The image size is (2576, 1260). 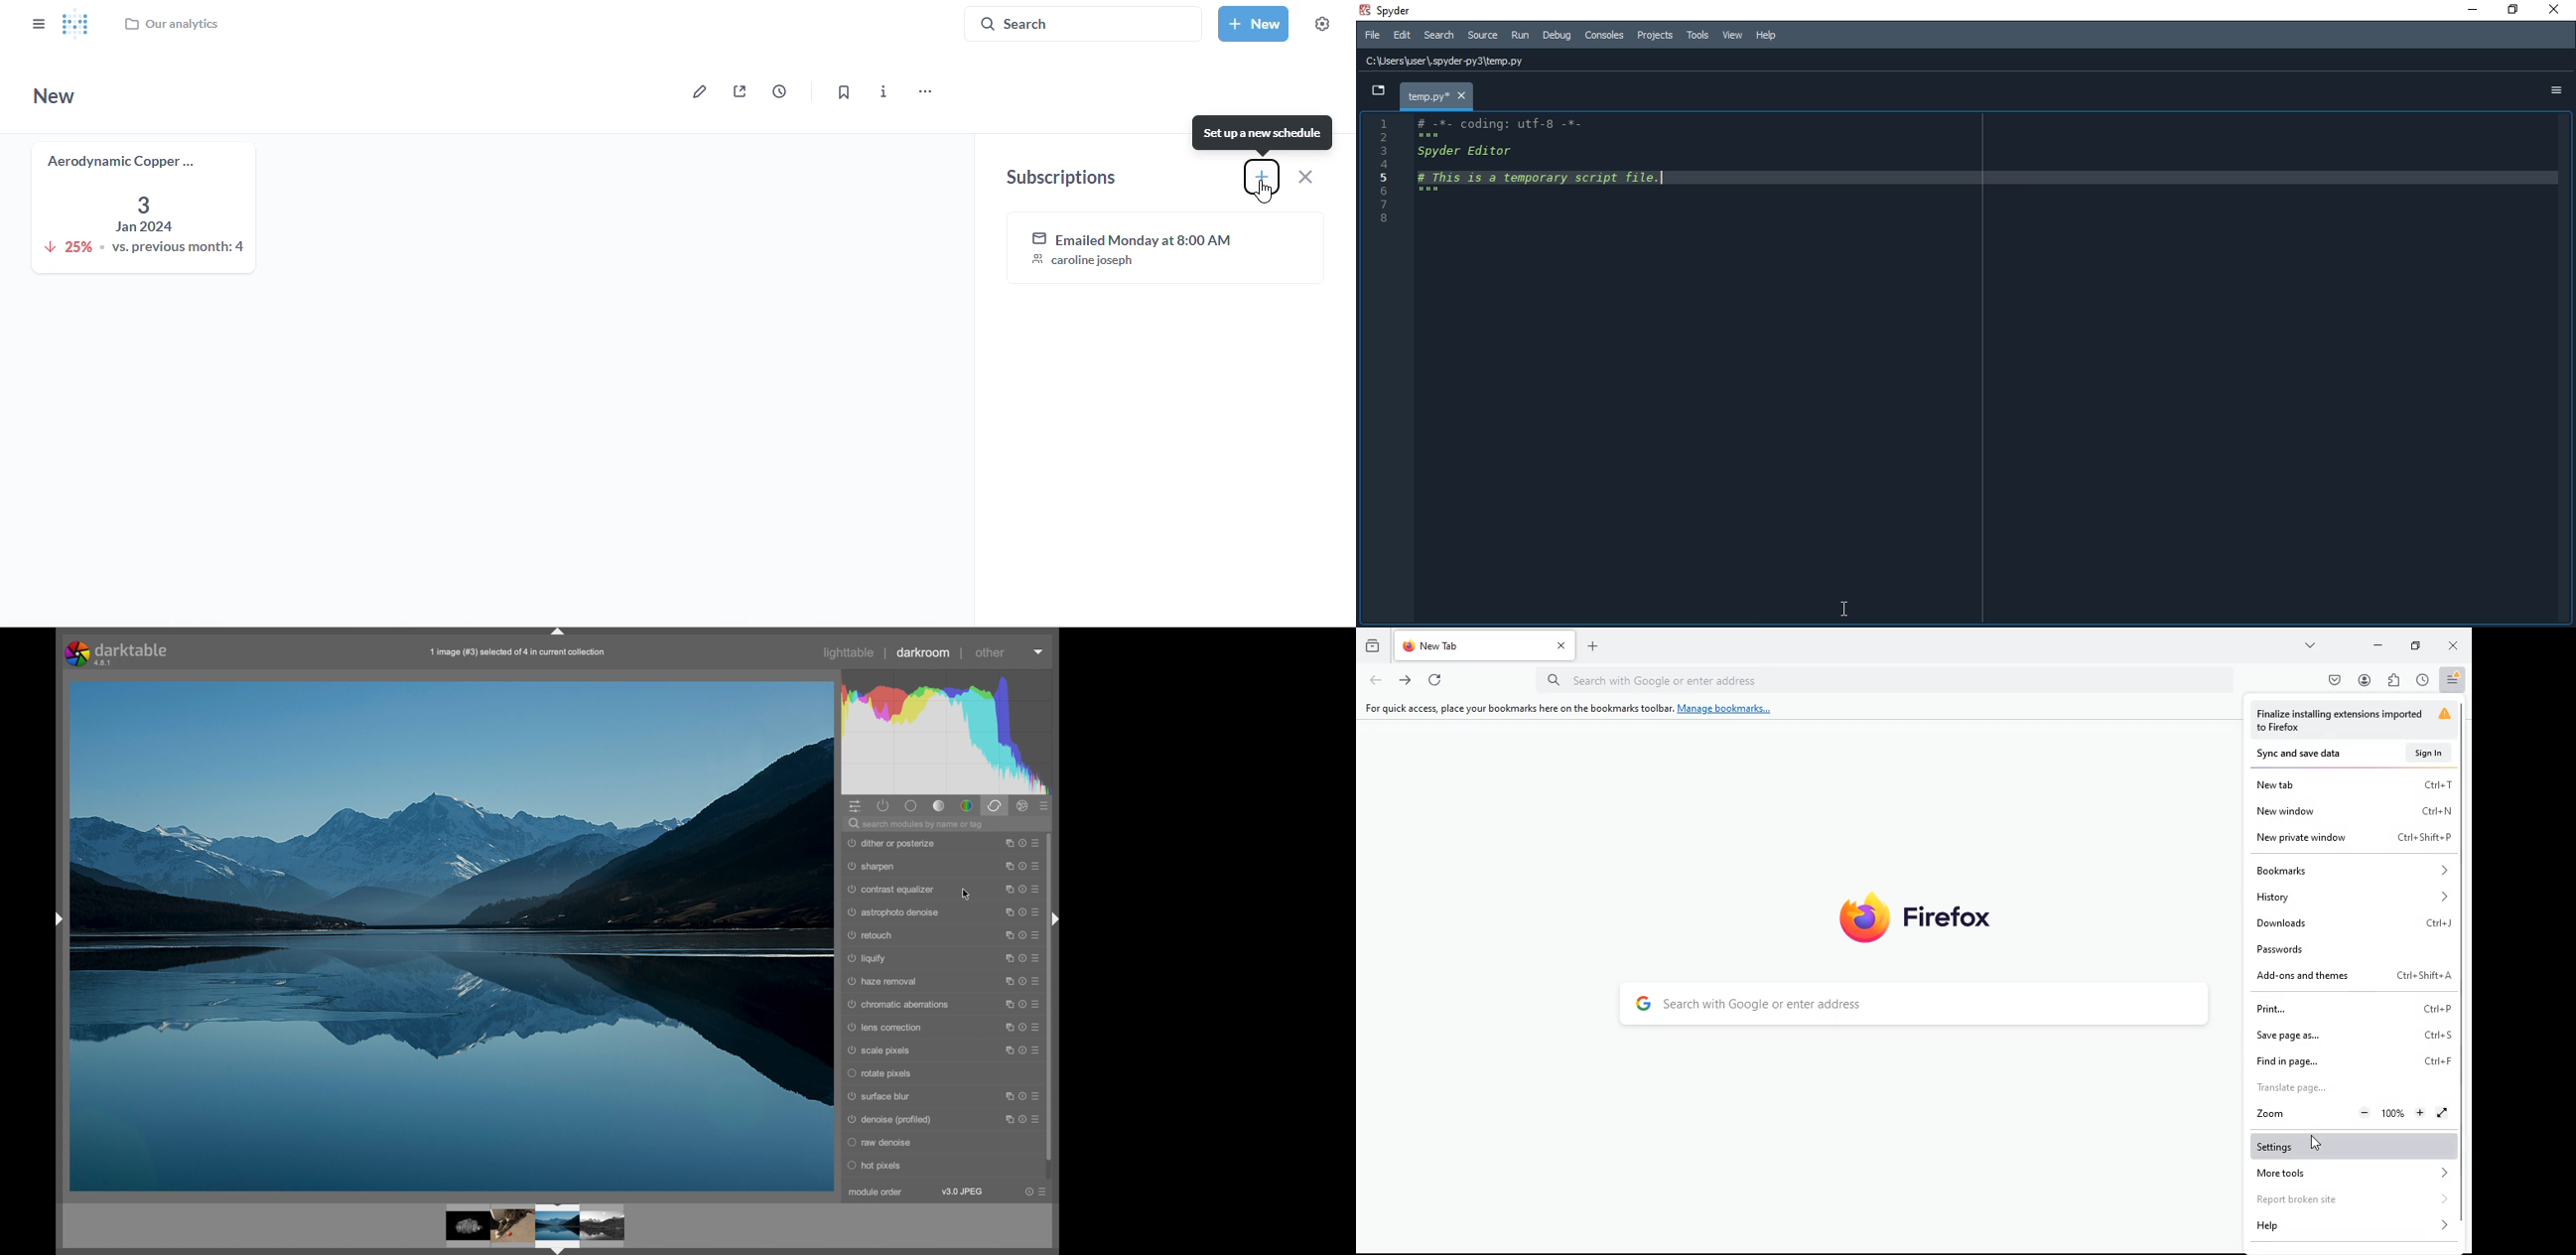 What do you see at coordinates (950, 824) in the screenshot?
I see `search bar` at bounding box center [950, 824].